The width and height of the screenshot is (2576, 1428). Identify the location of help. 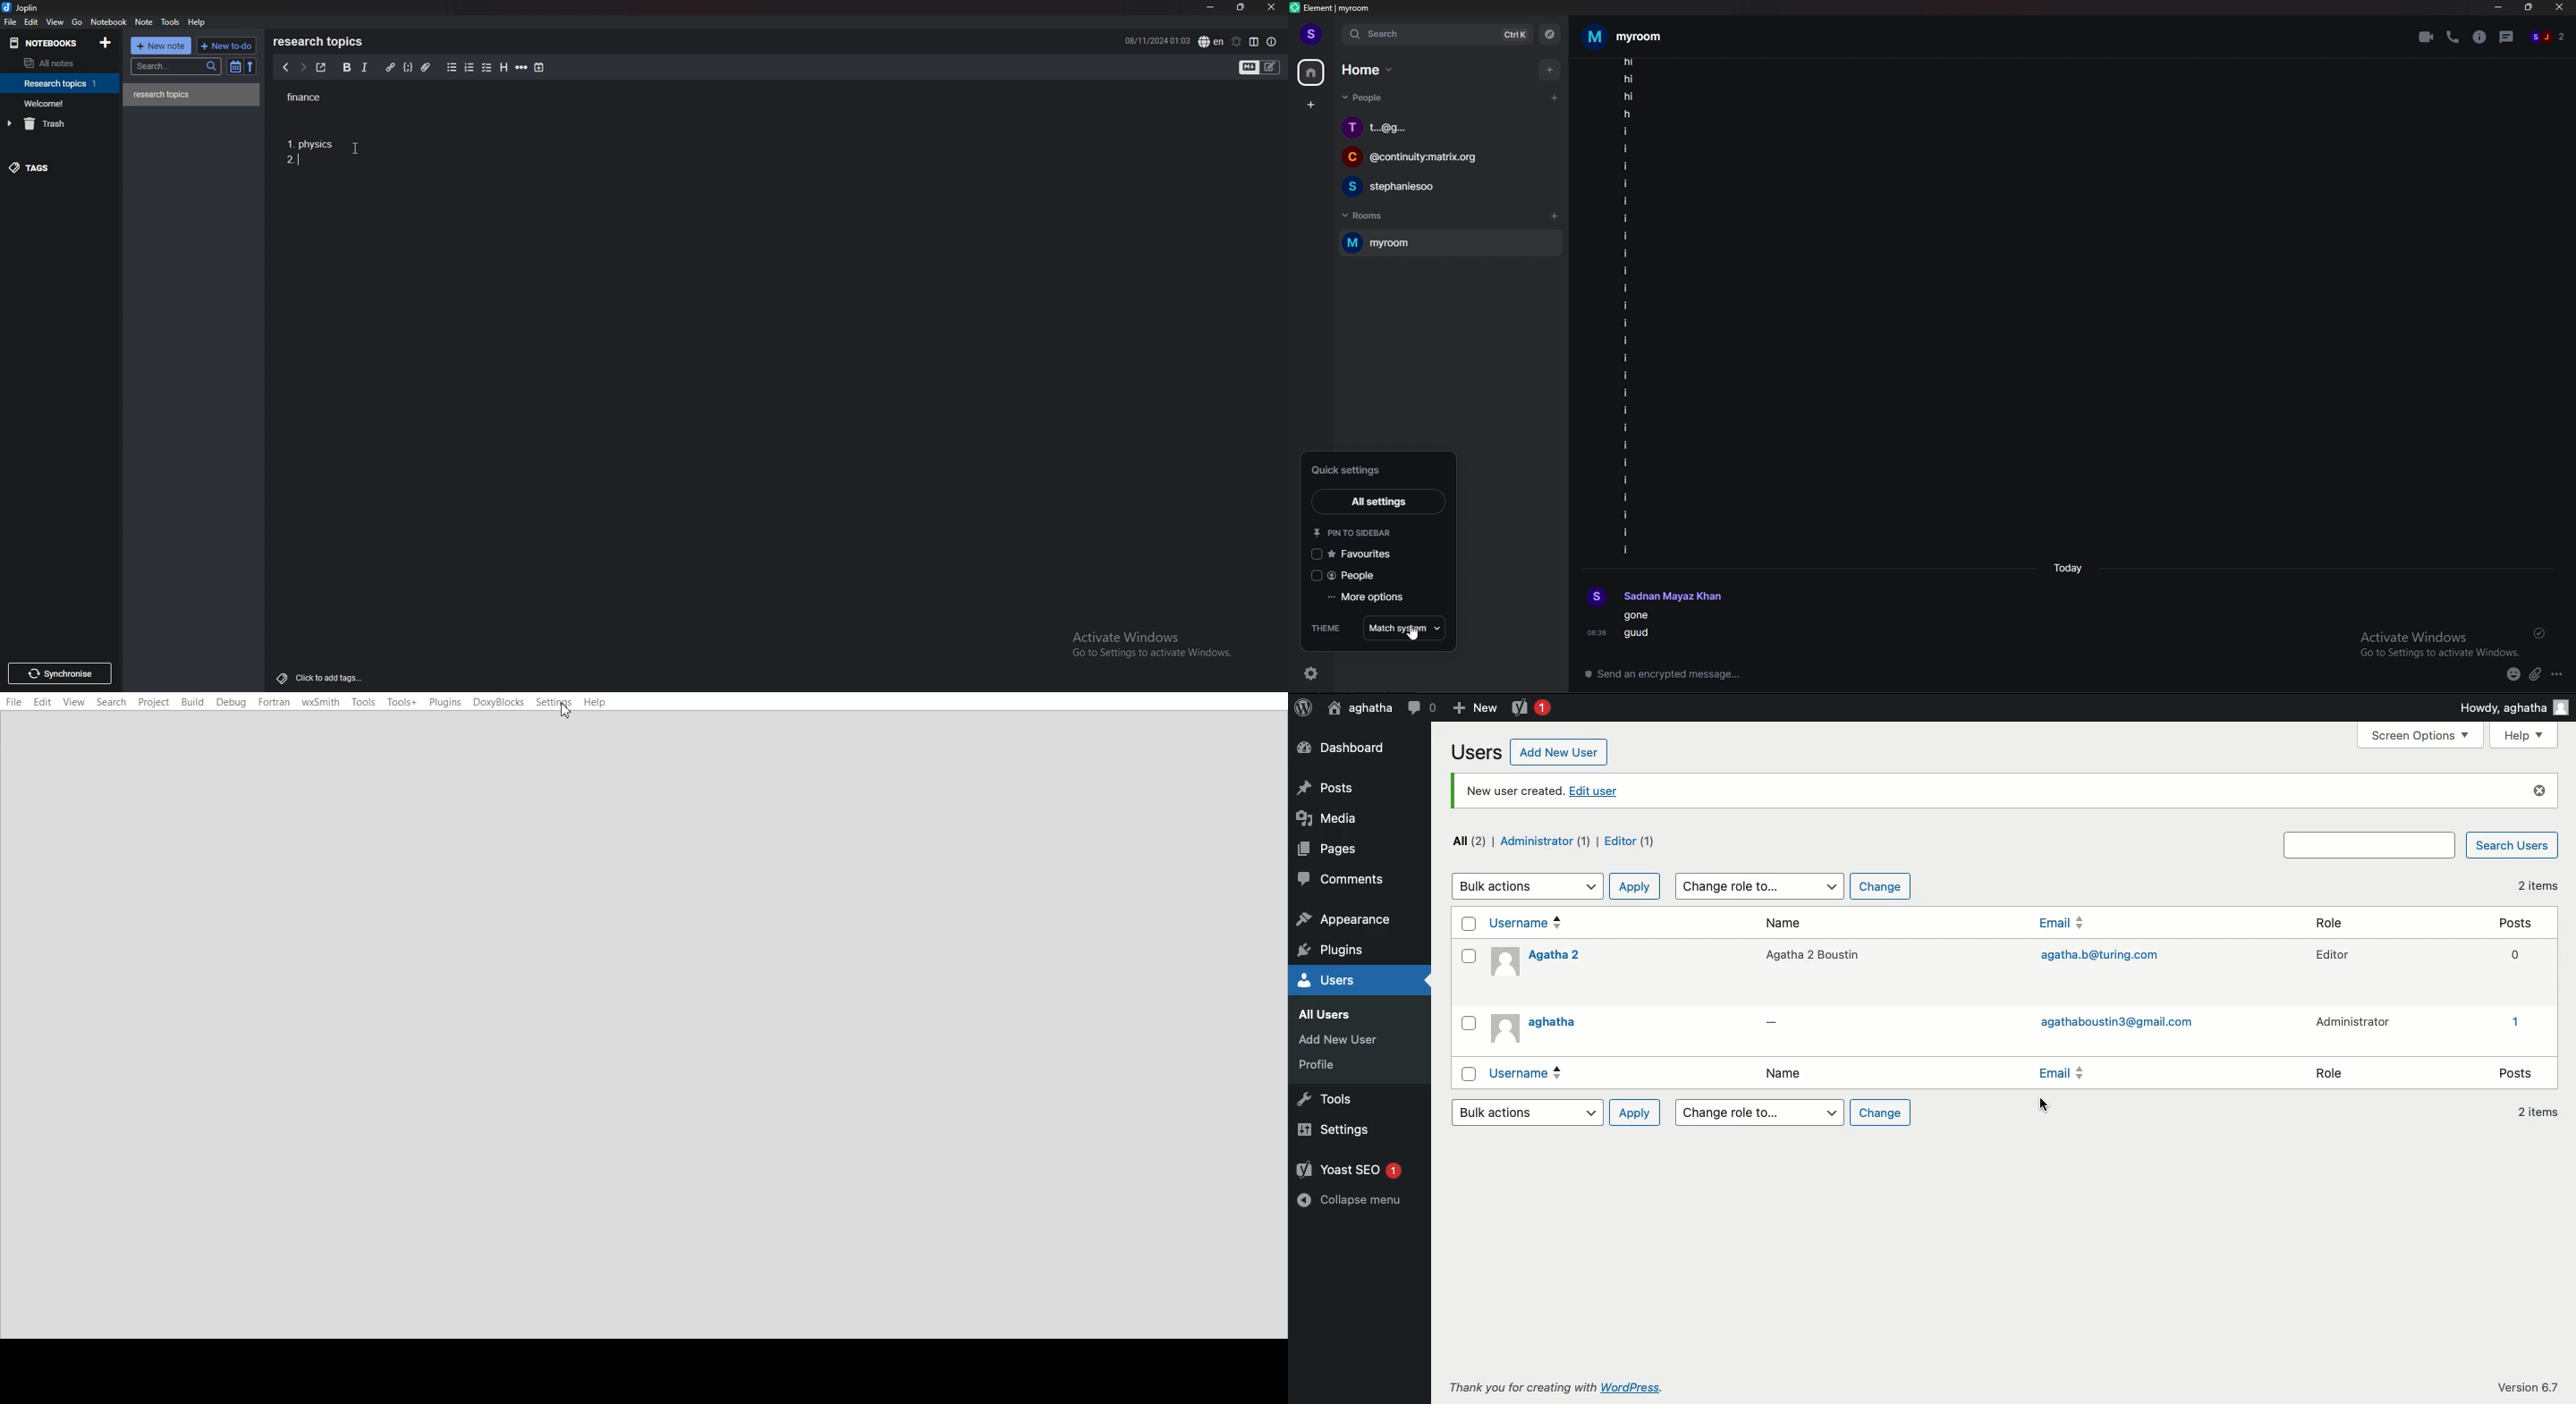
(199, 21).